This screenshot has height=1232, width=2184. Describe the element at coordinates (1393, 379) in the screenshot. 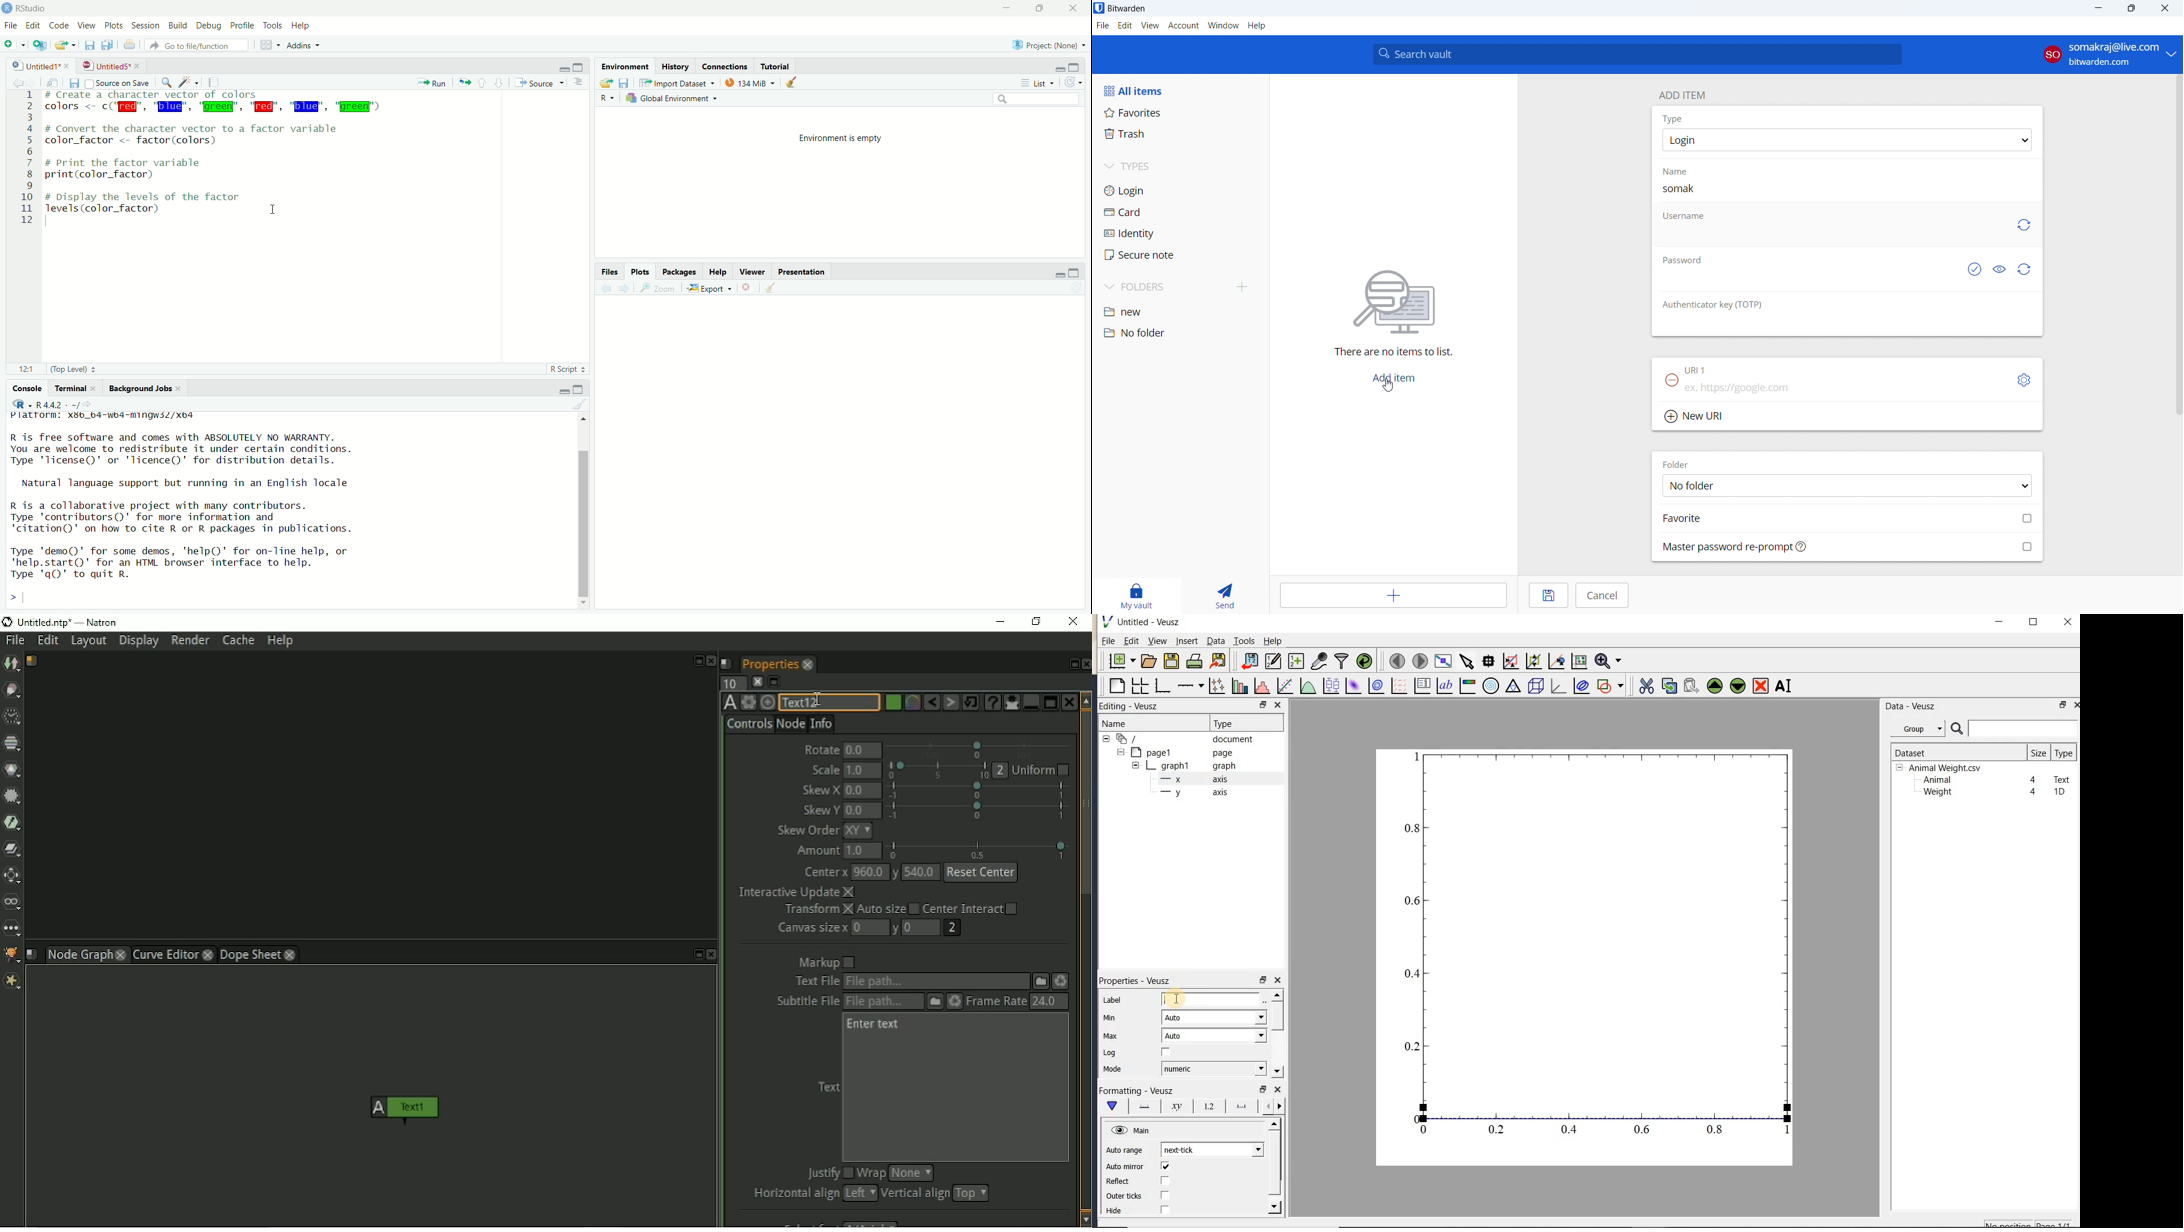

I see `add item` at that location.